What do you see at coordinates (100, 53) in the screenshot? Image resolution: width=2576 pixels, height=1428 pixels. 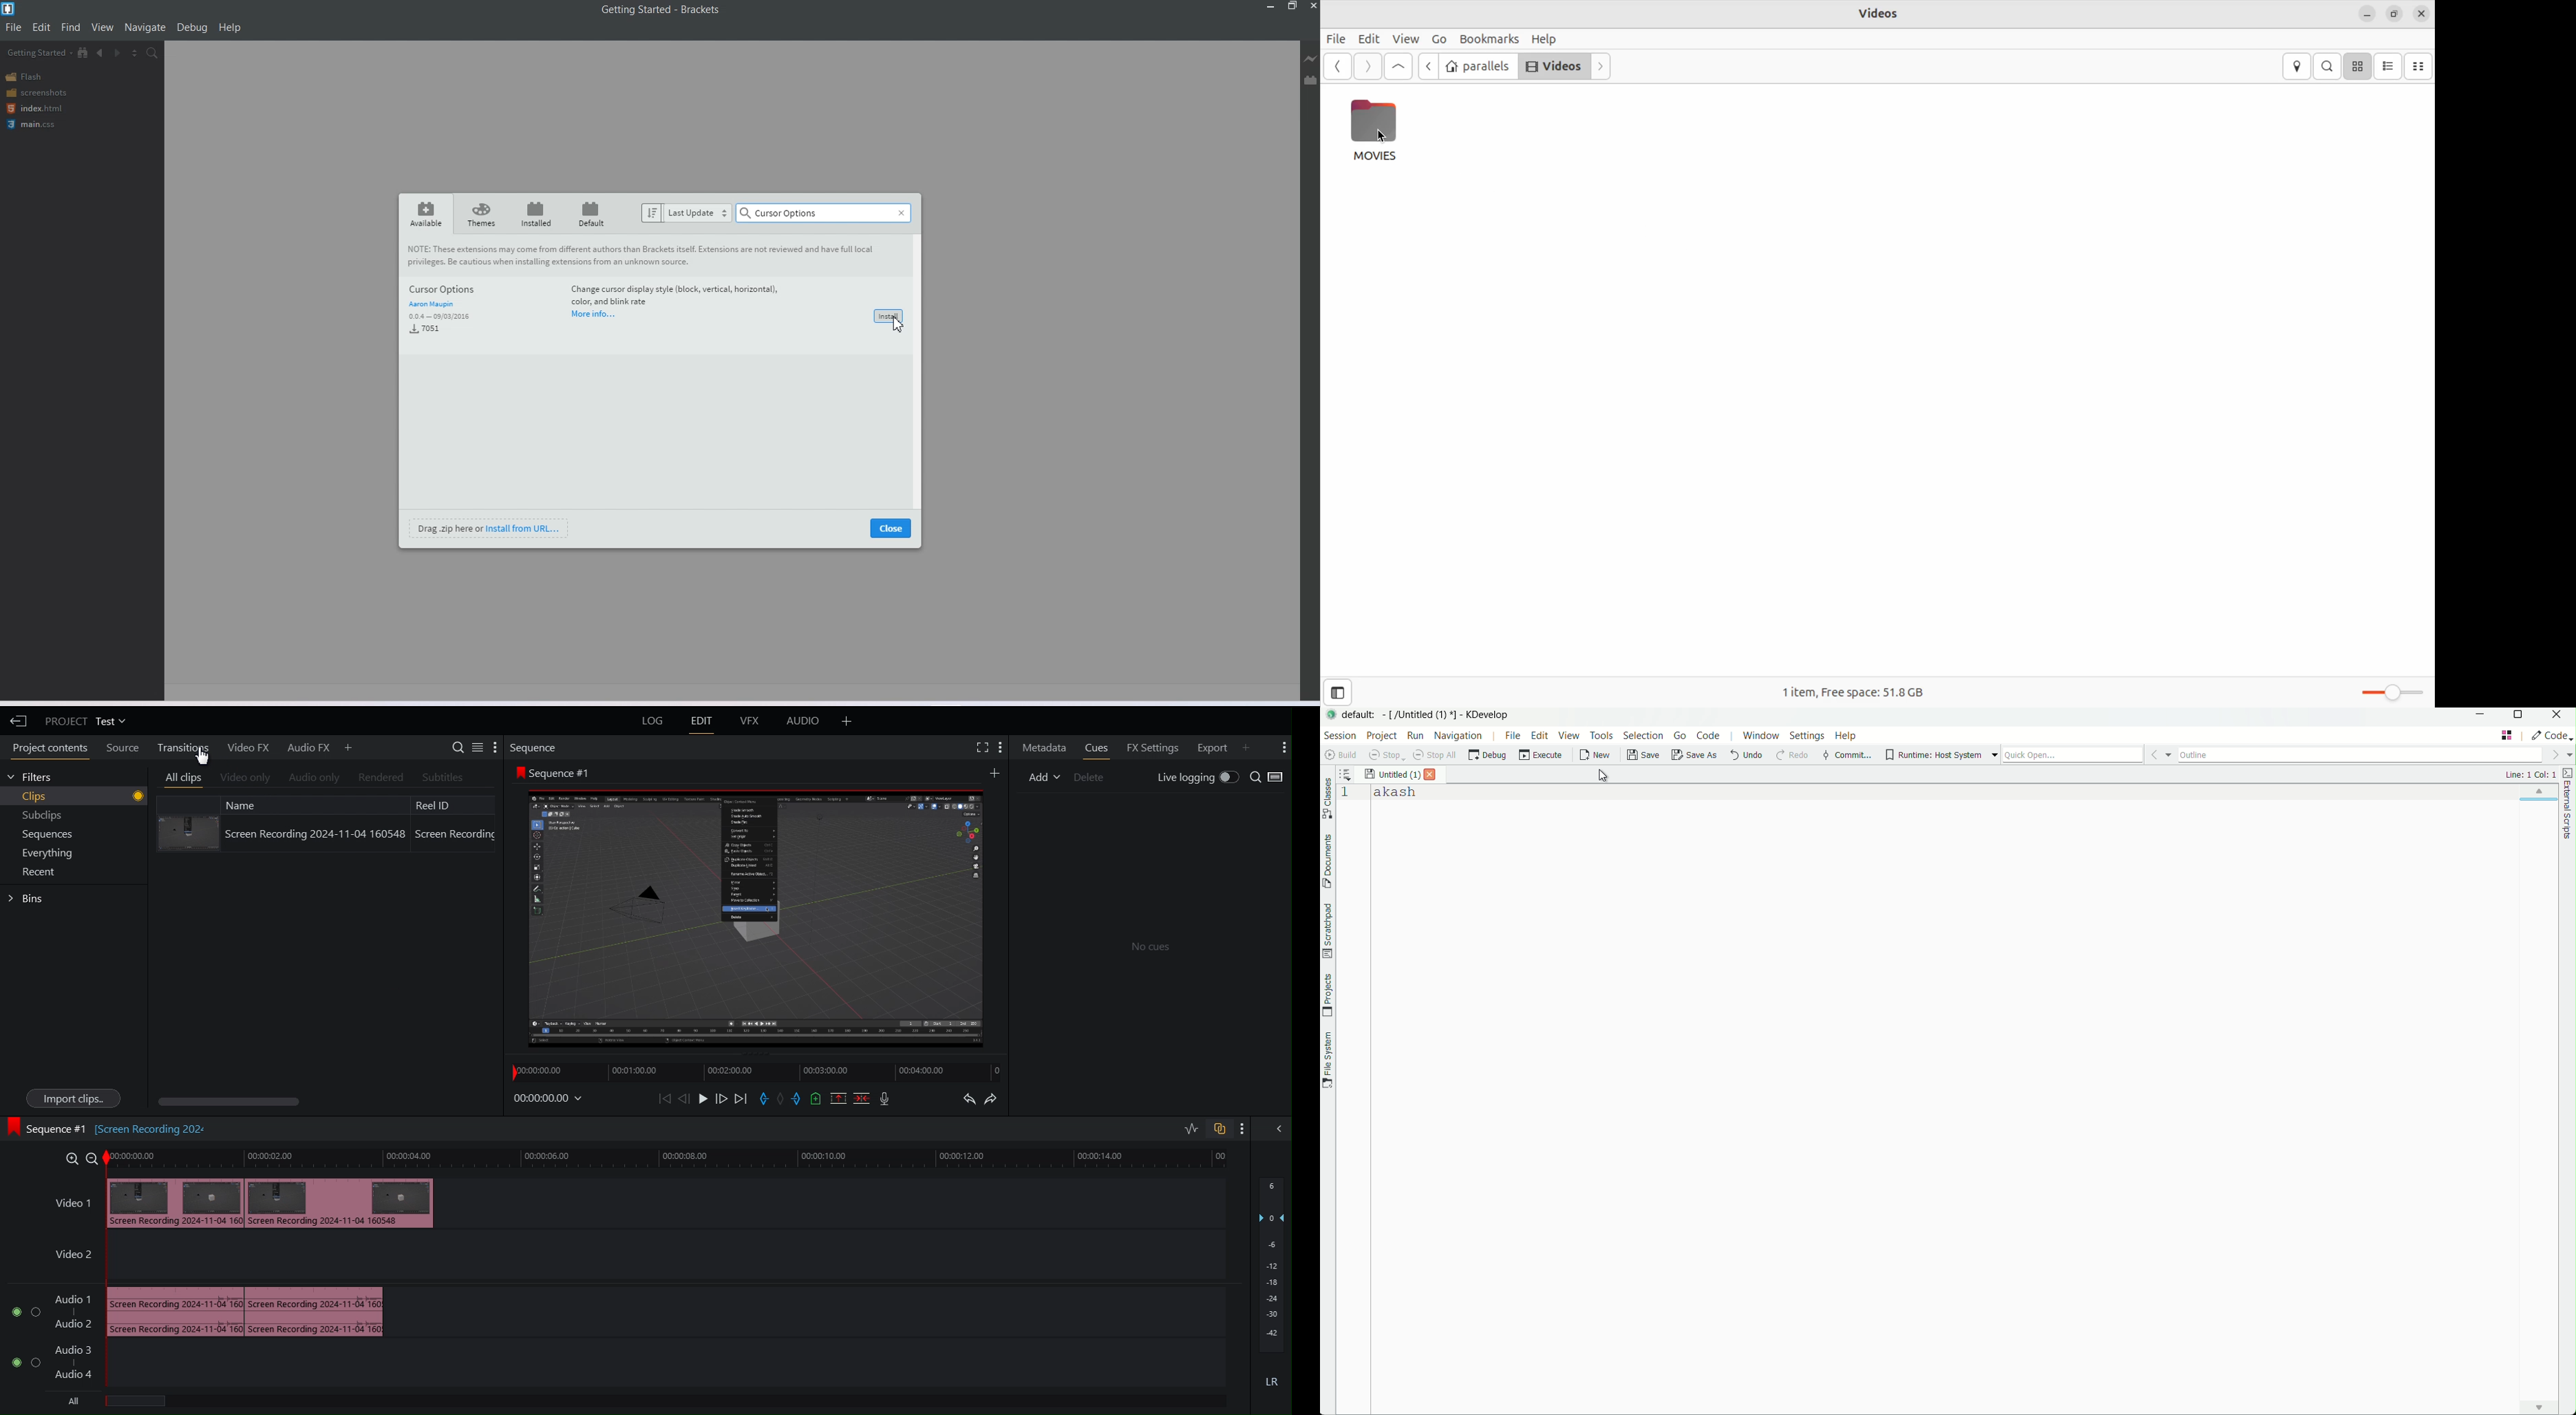 I see `Navigate Backwards` at bounding box center [100, 53].